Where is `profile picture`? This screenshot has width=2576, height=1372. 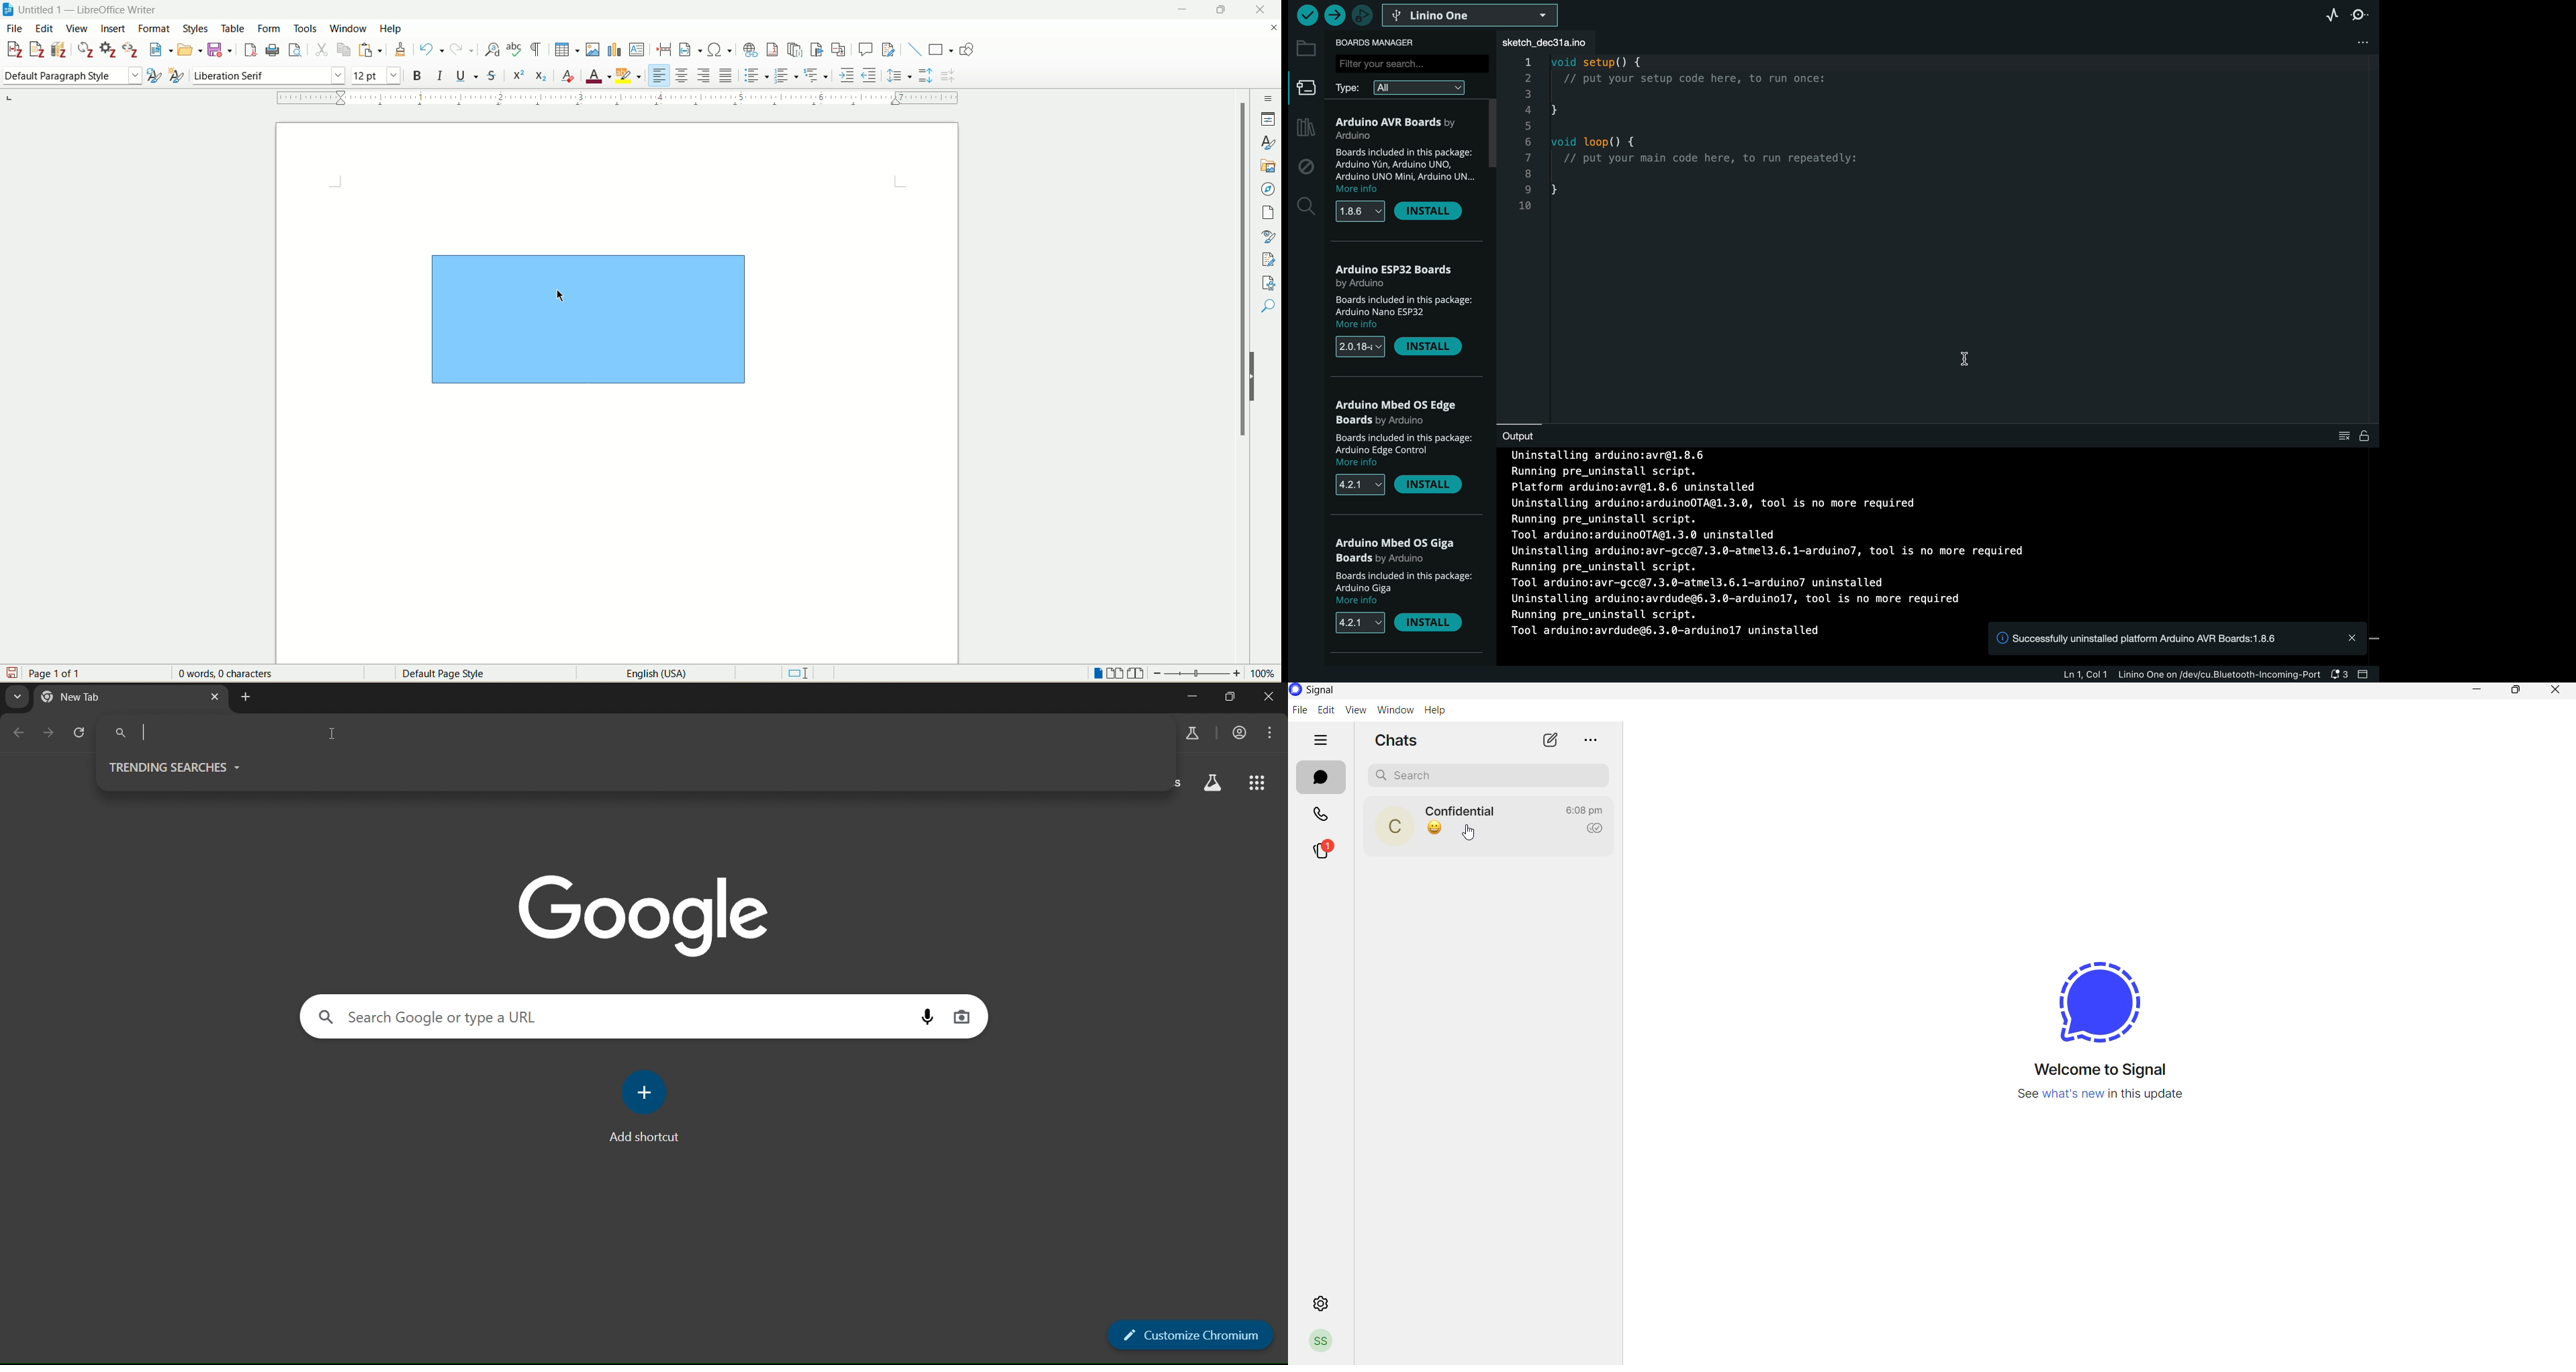
profile picture is located at coordinates (1322, 1342).